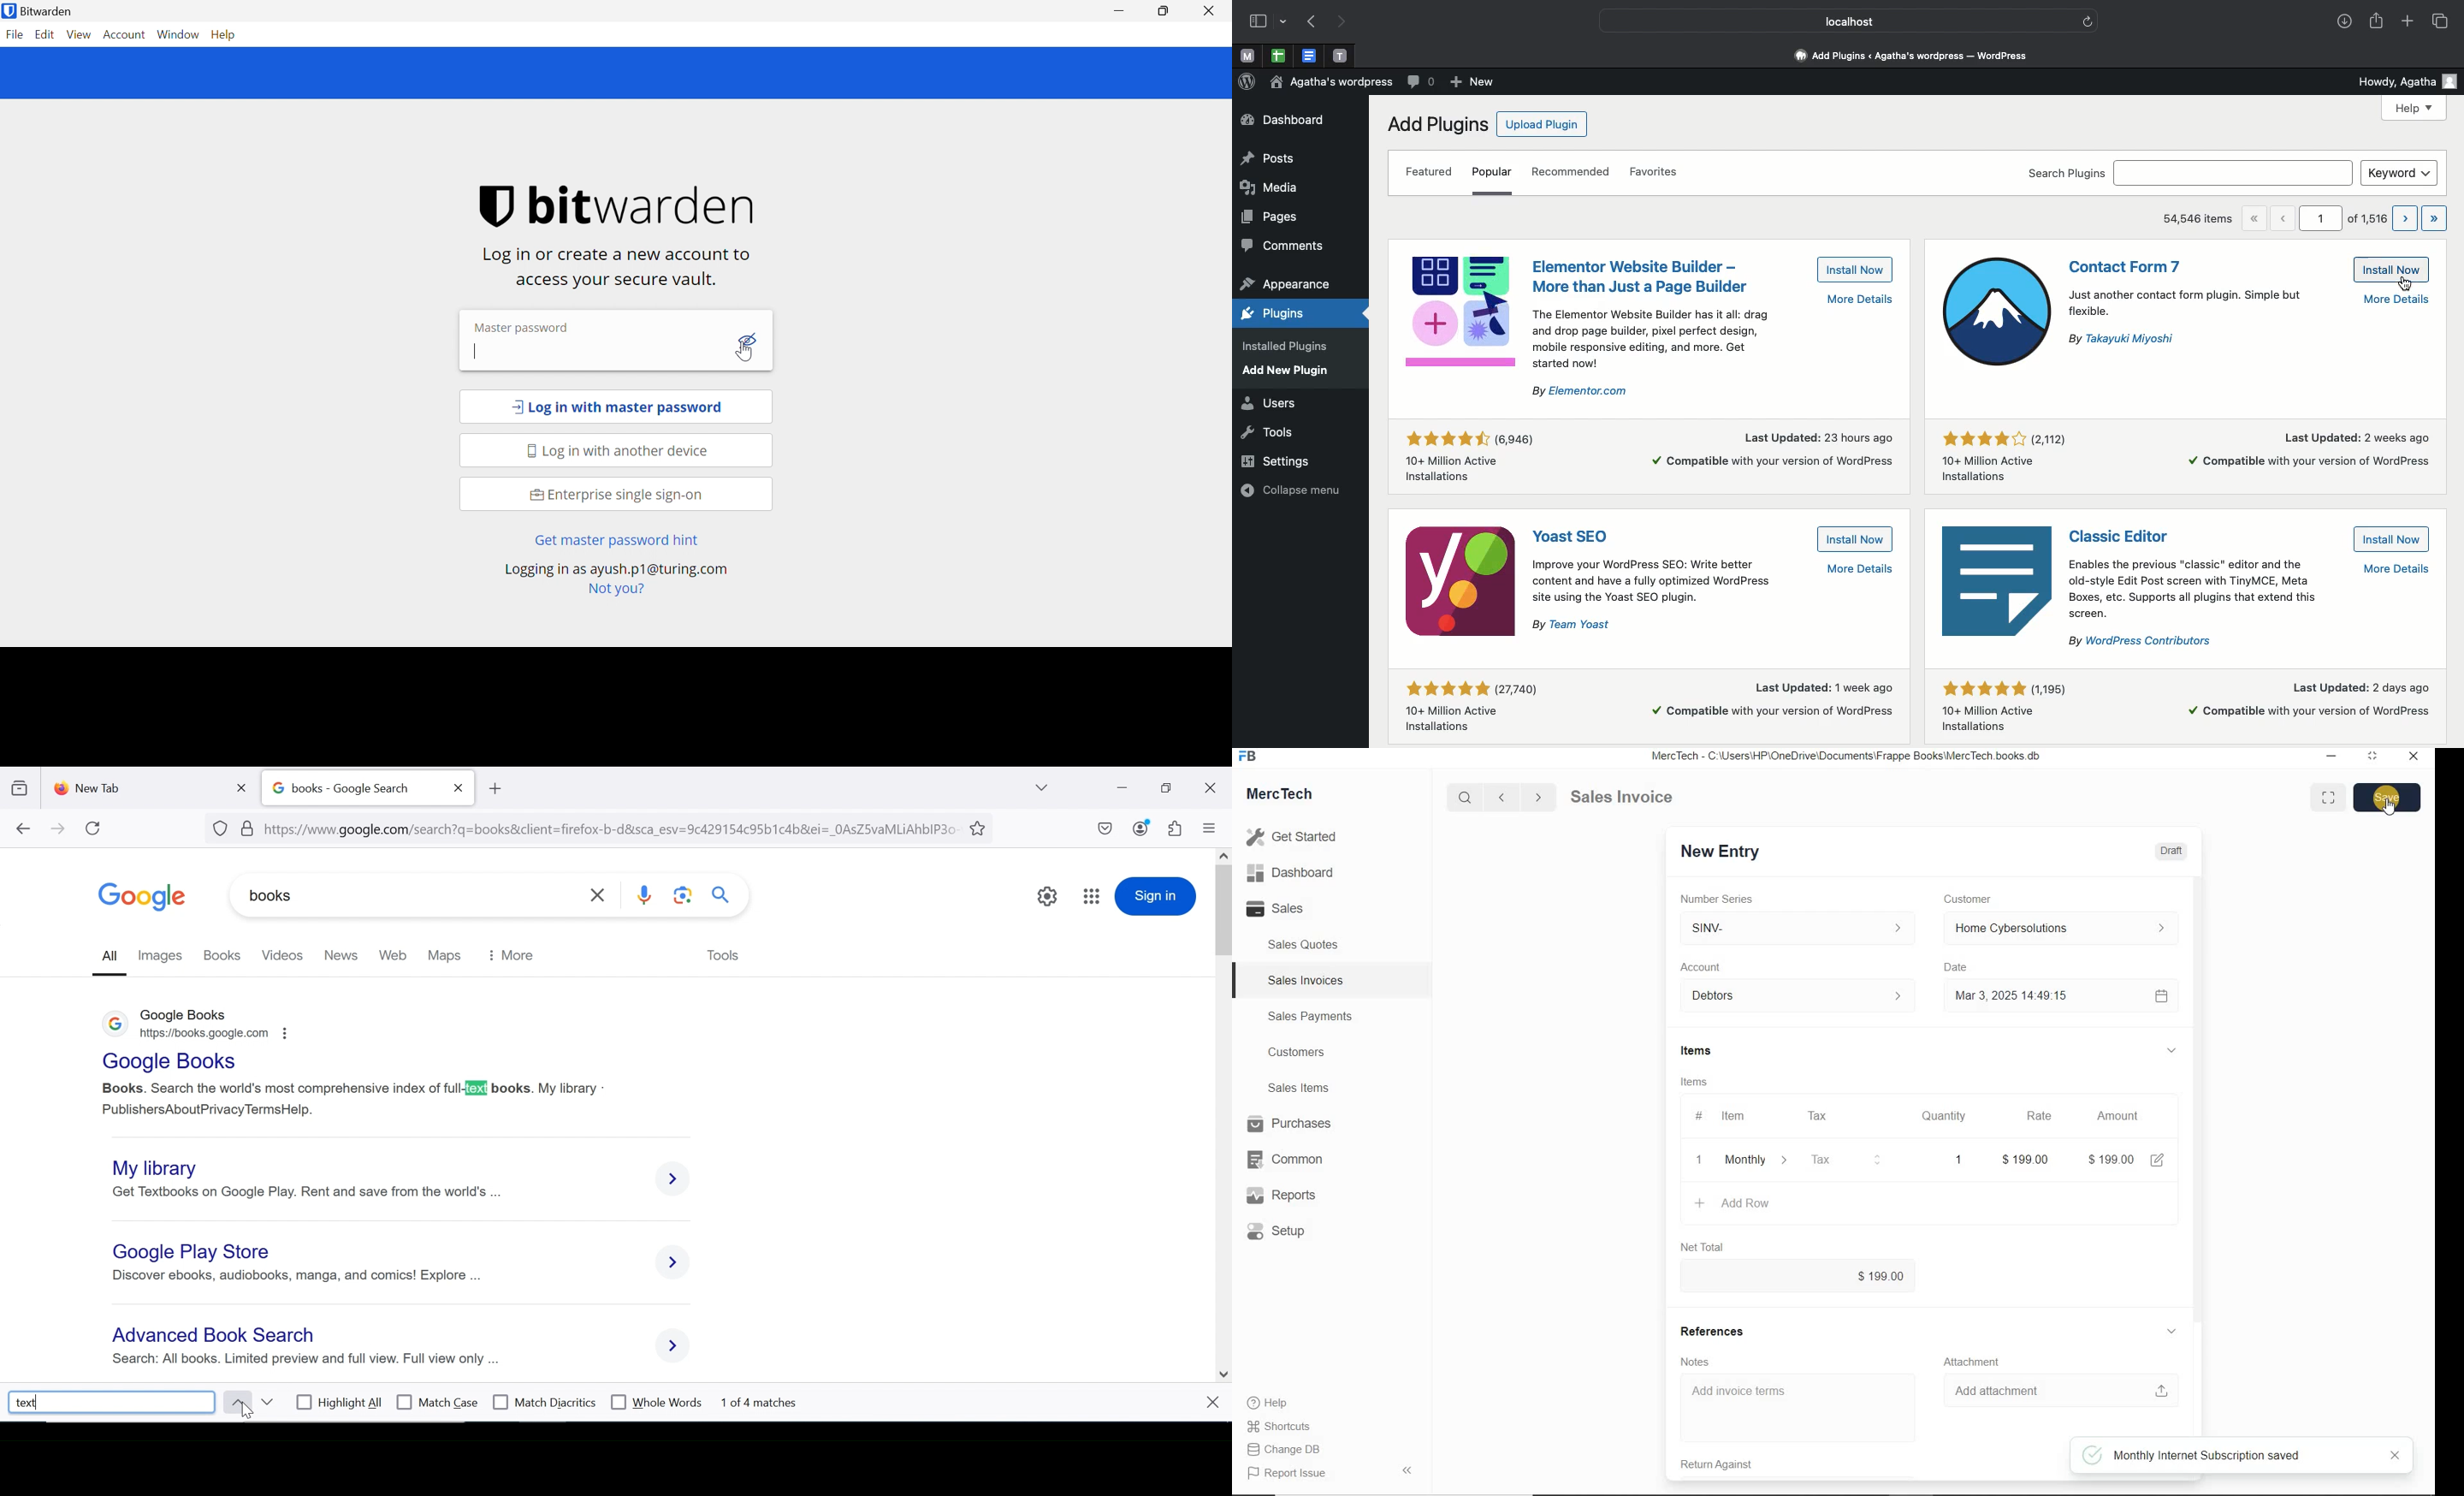 This screenshot has height=1512, width=2464. Describe the element at coordinates (740, 356) in the screenshot. I see `Cursor` at that location.